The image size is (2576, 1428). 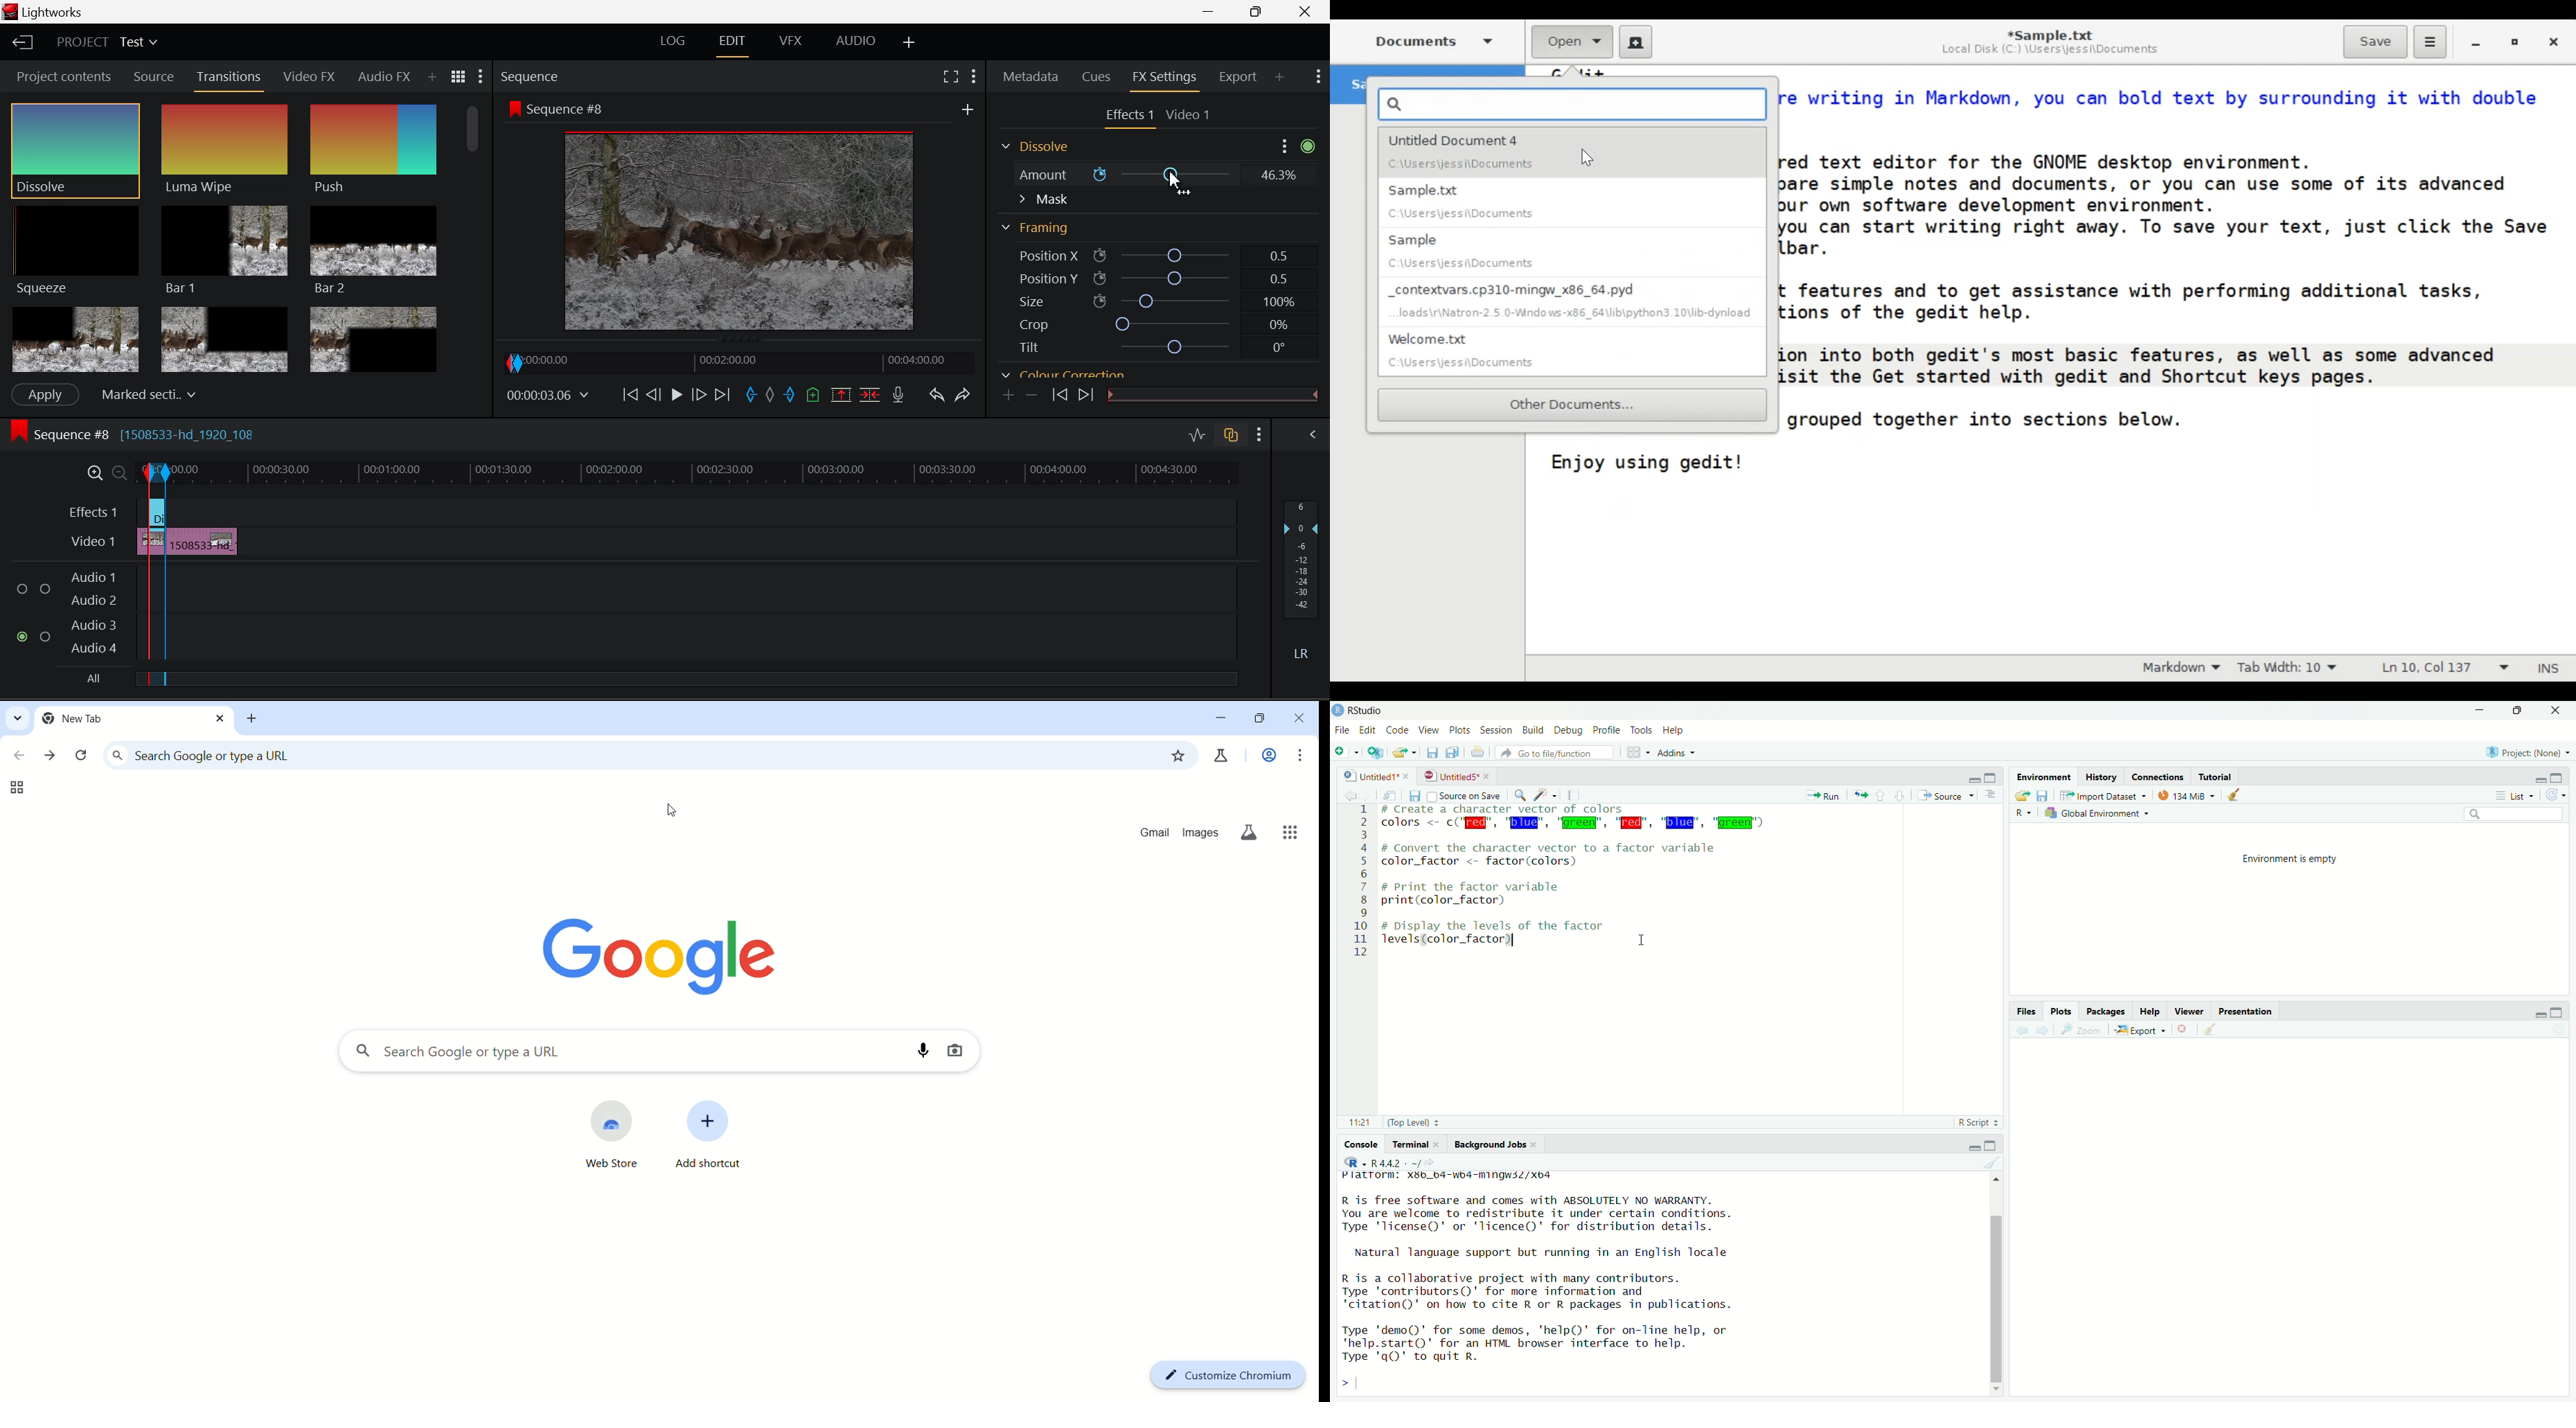 What do you see at coordinates (1556, 1290) in the screenshot?
I see `R is a collaborative project with many contributors.
Type 'contributors()' for more information and
"citation()' on how to cite R or R packages in publications.` at bounding box center [1556, 1290].